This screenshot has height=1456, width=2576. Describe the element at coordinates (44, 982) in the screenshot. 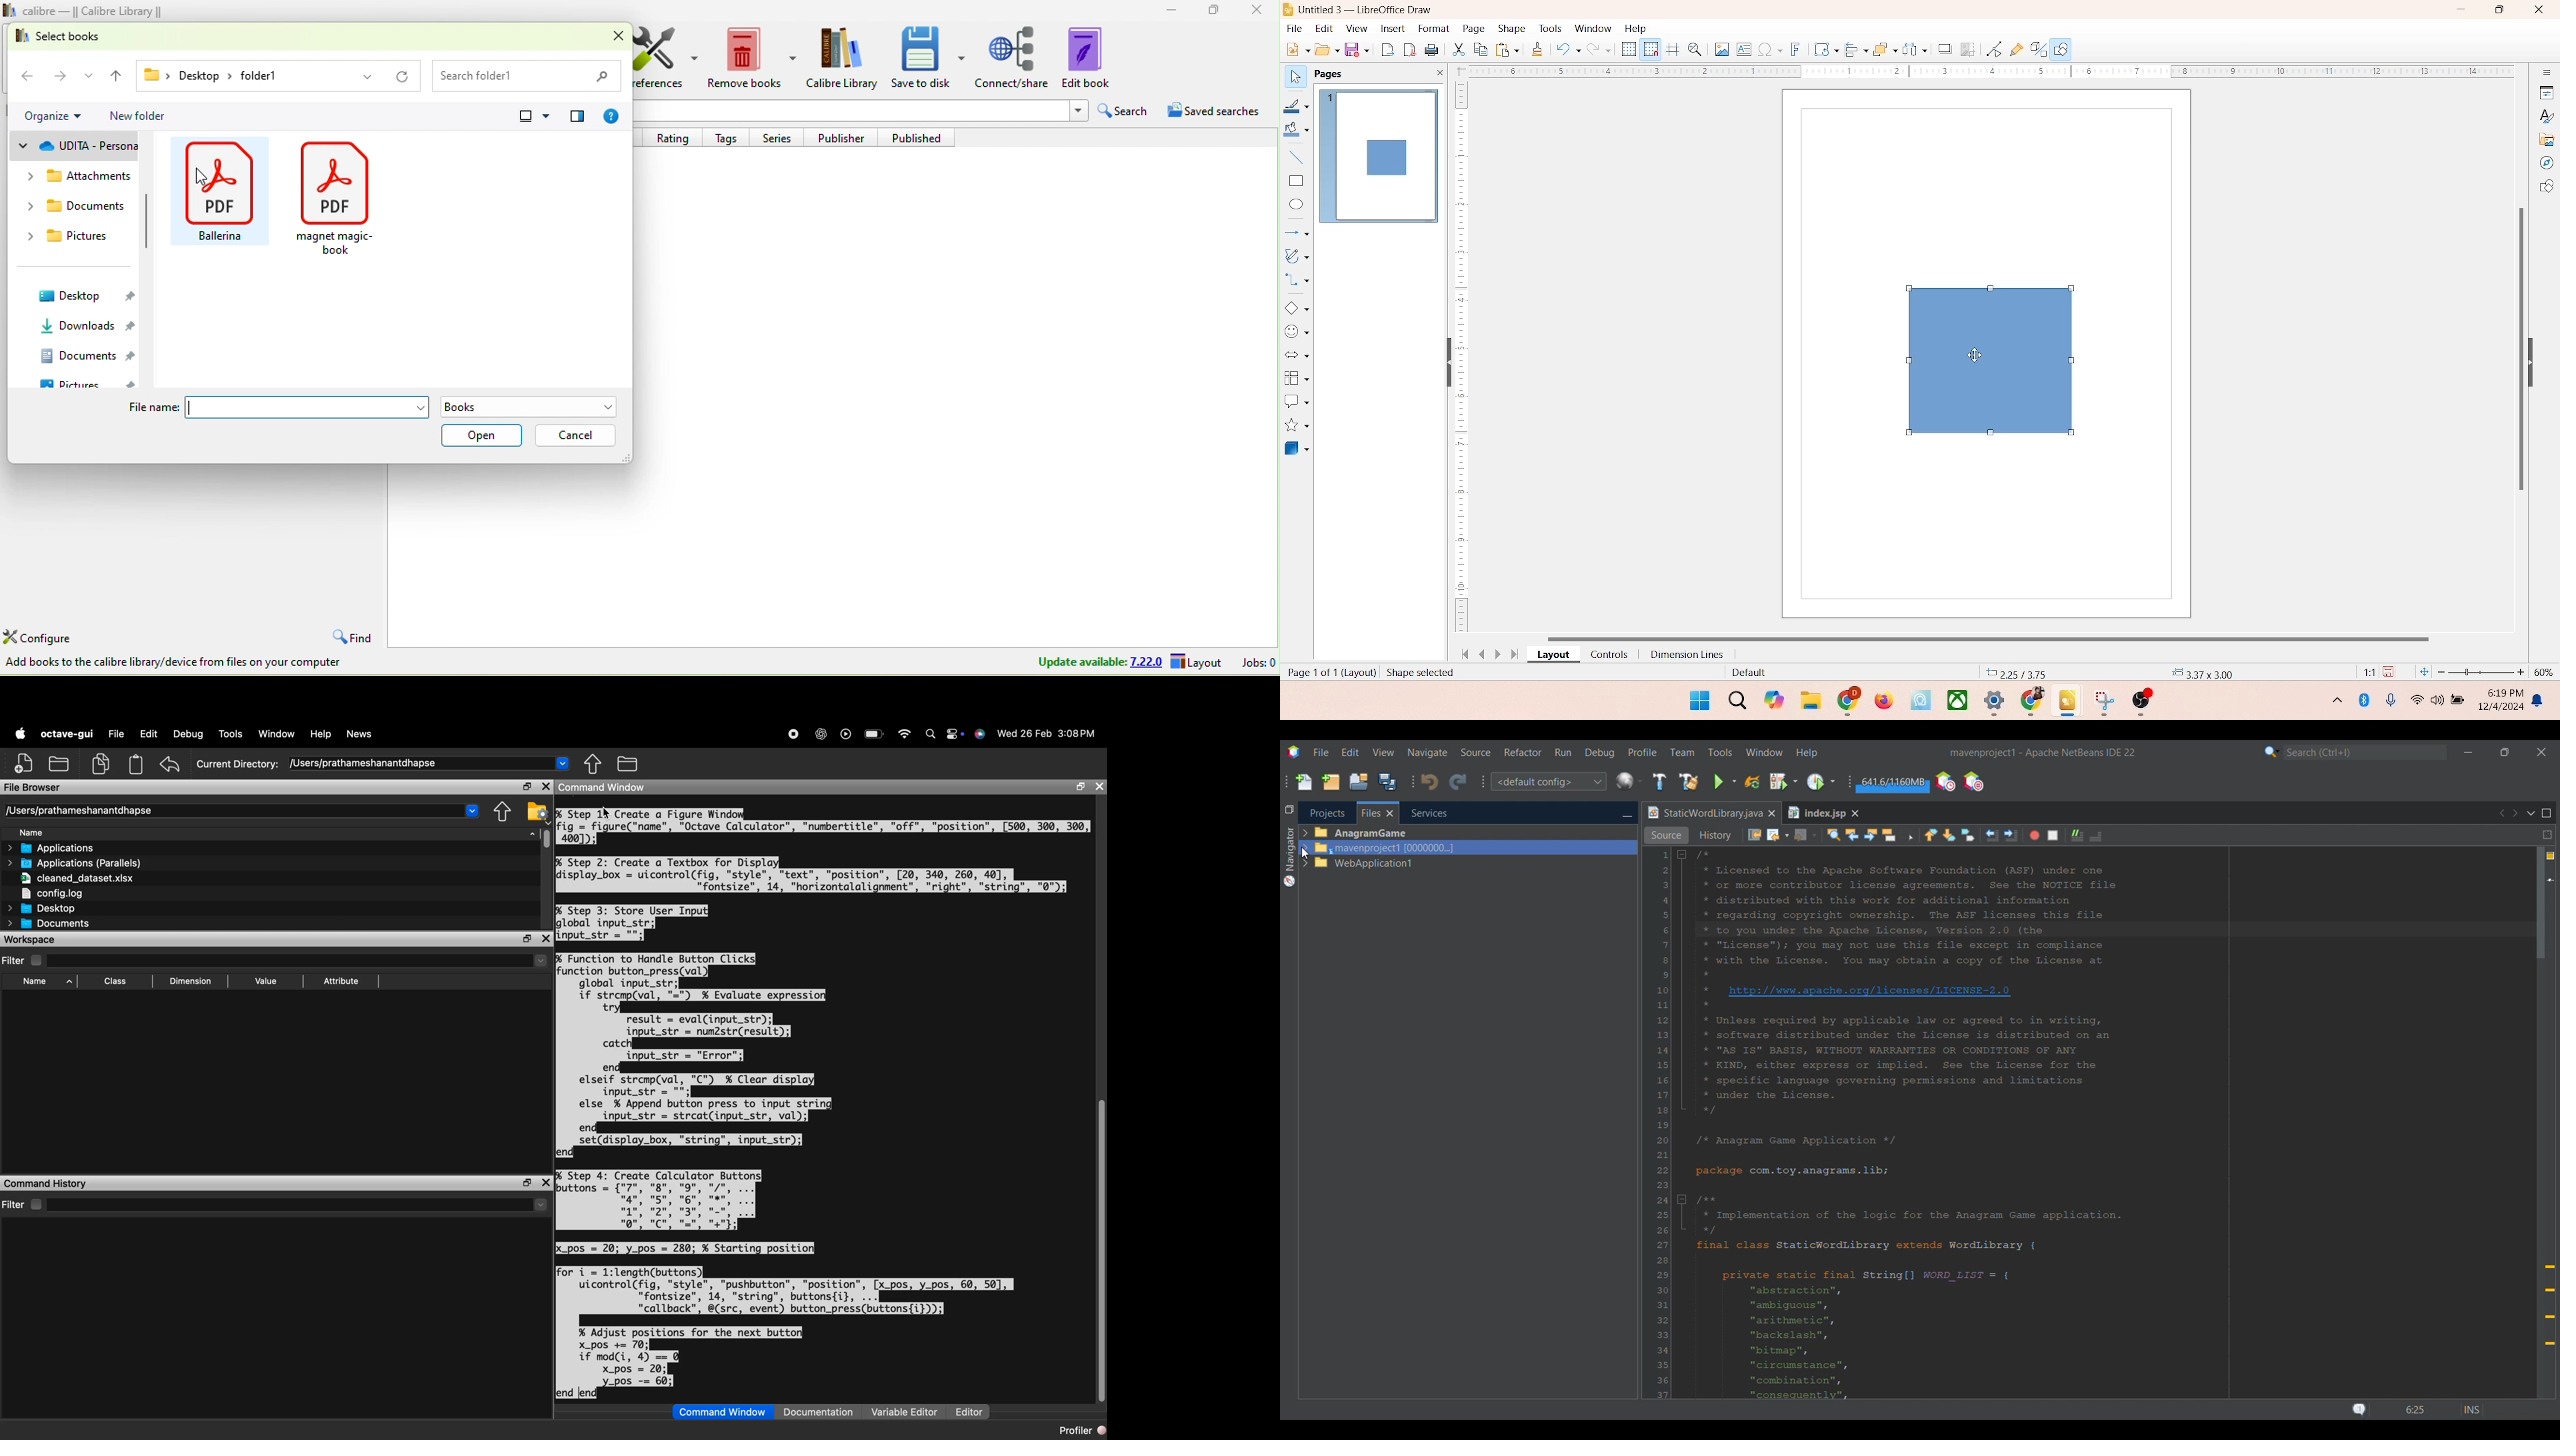

I see `Name ` at that location.